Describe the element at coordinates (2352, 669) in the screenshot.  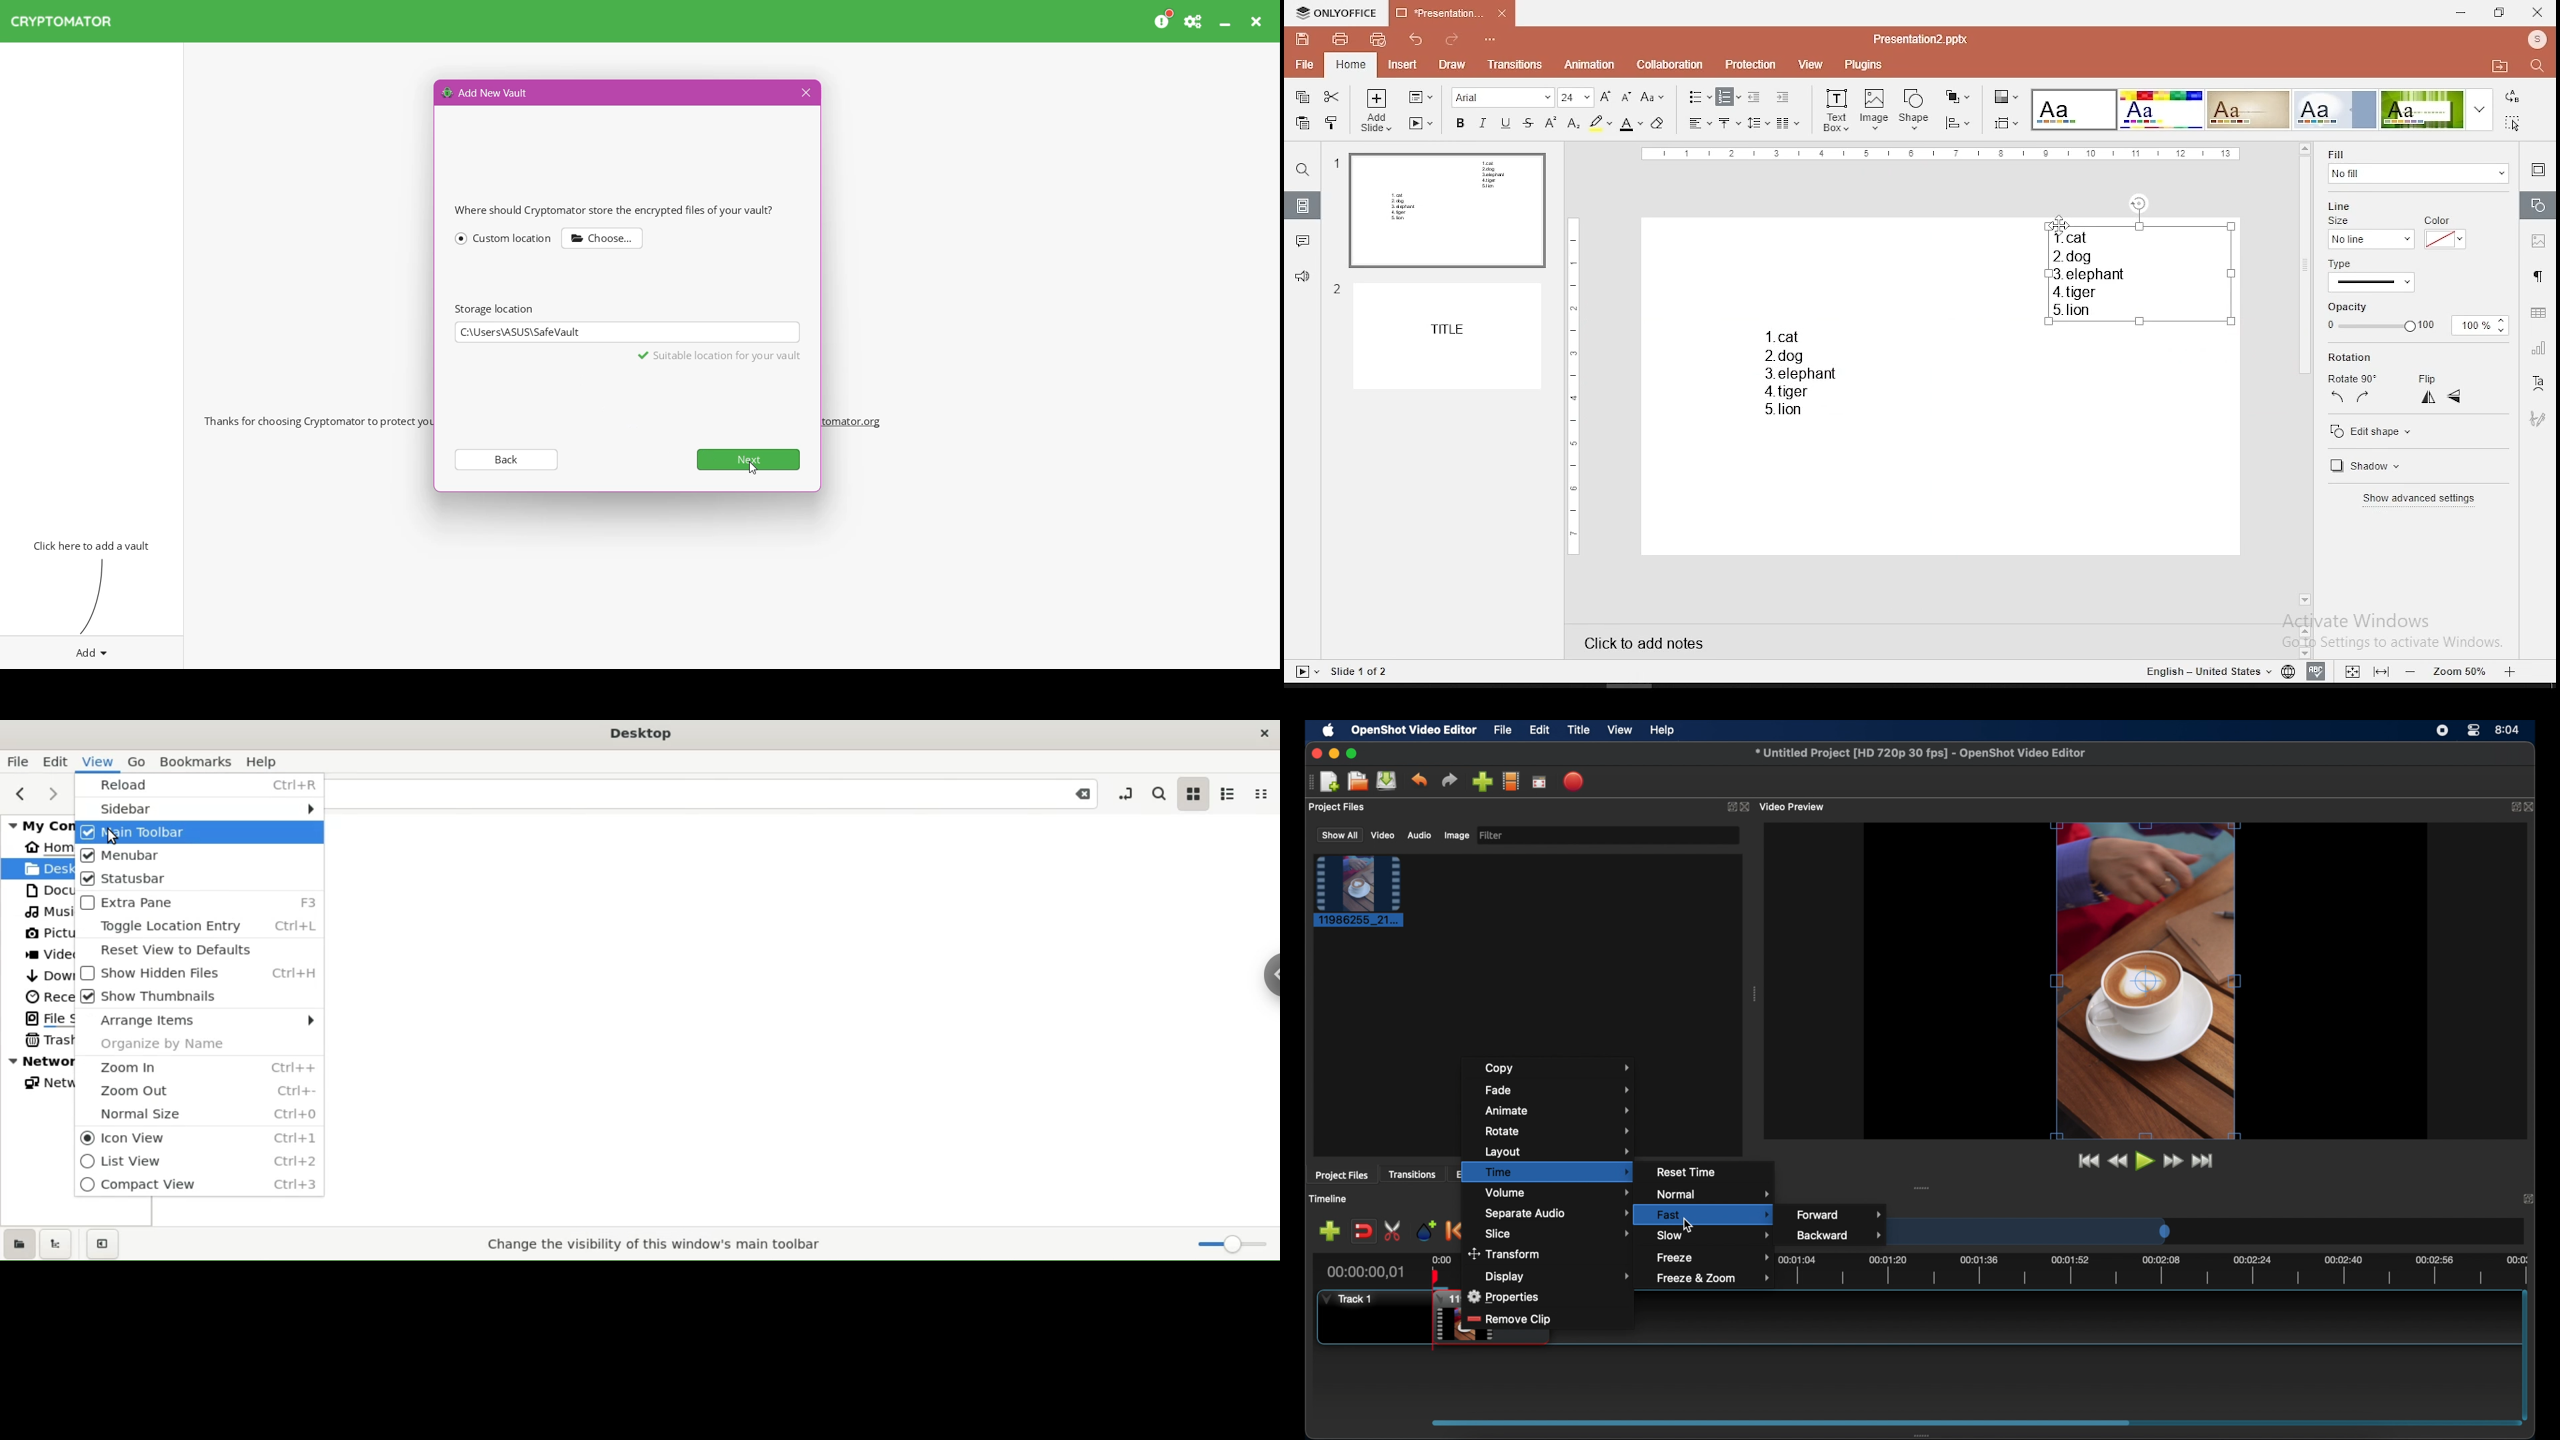
I see `fit to slide` at that location.